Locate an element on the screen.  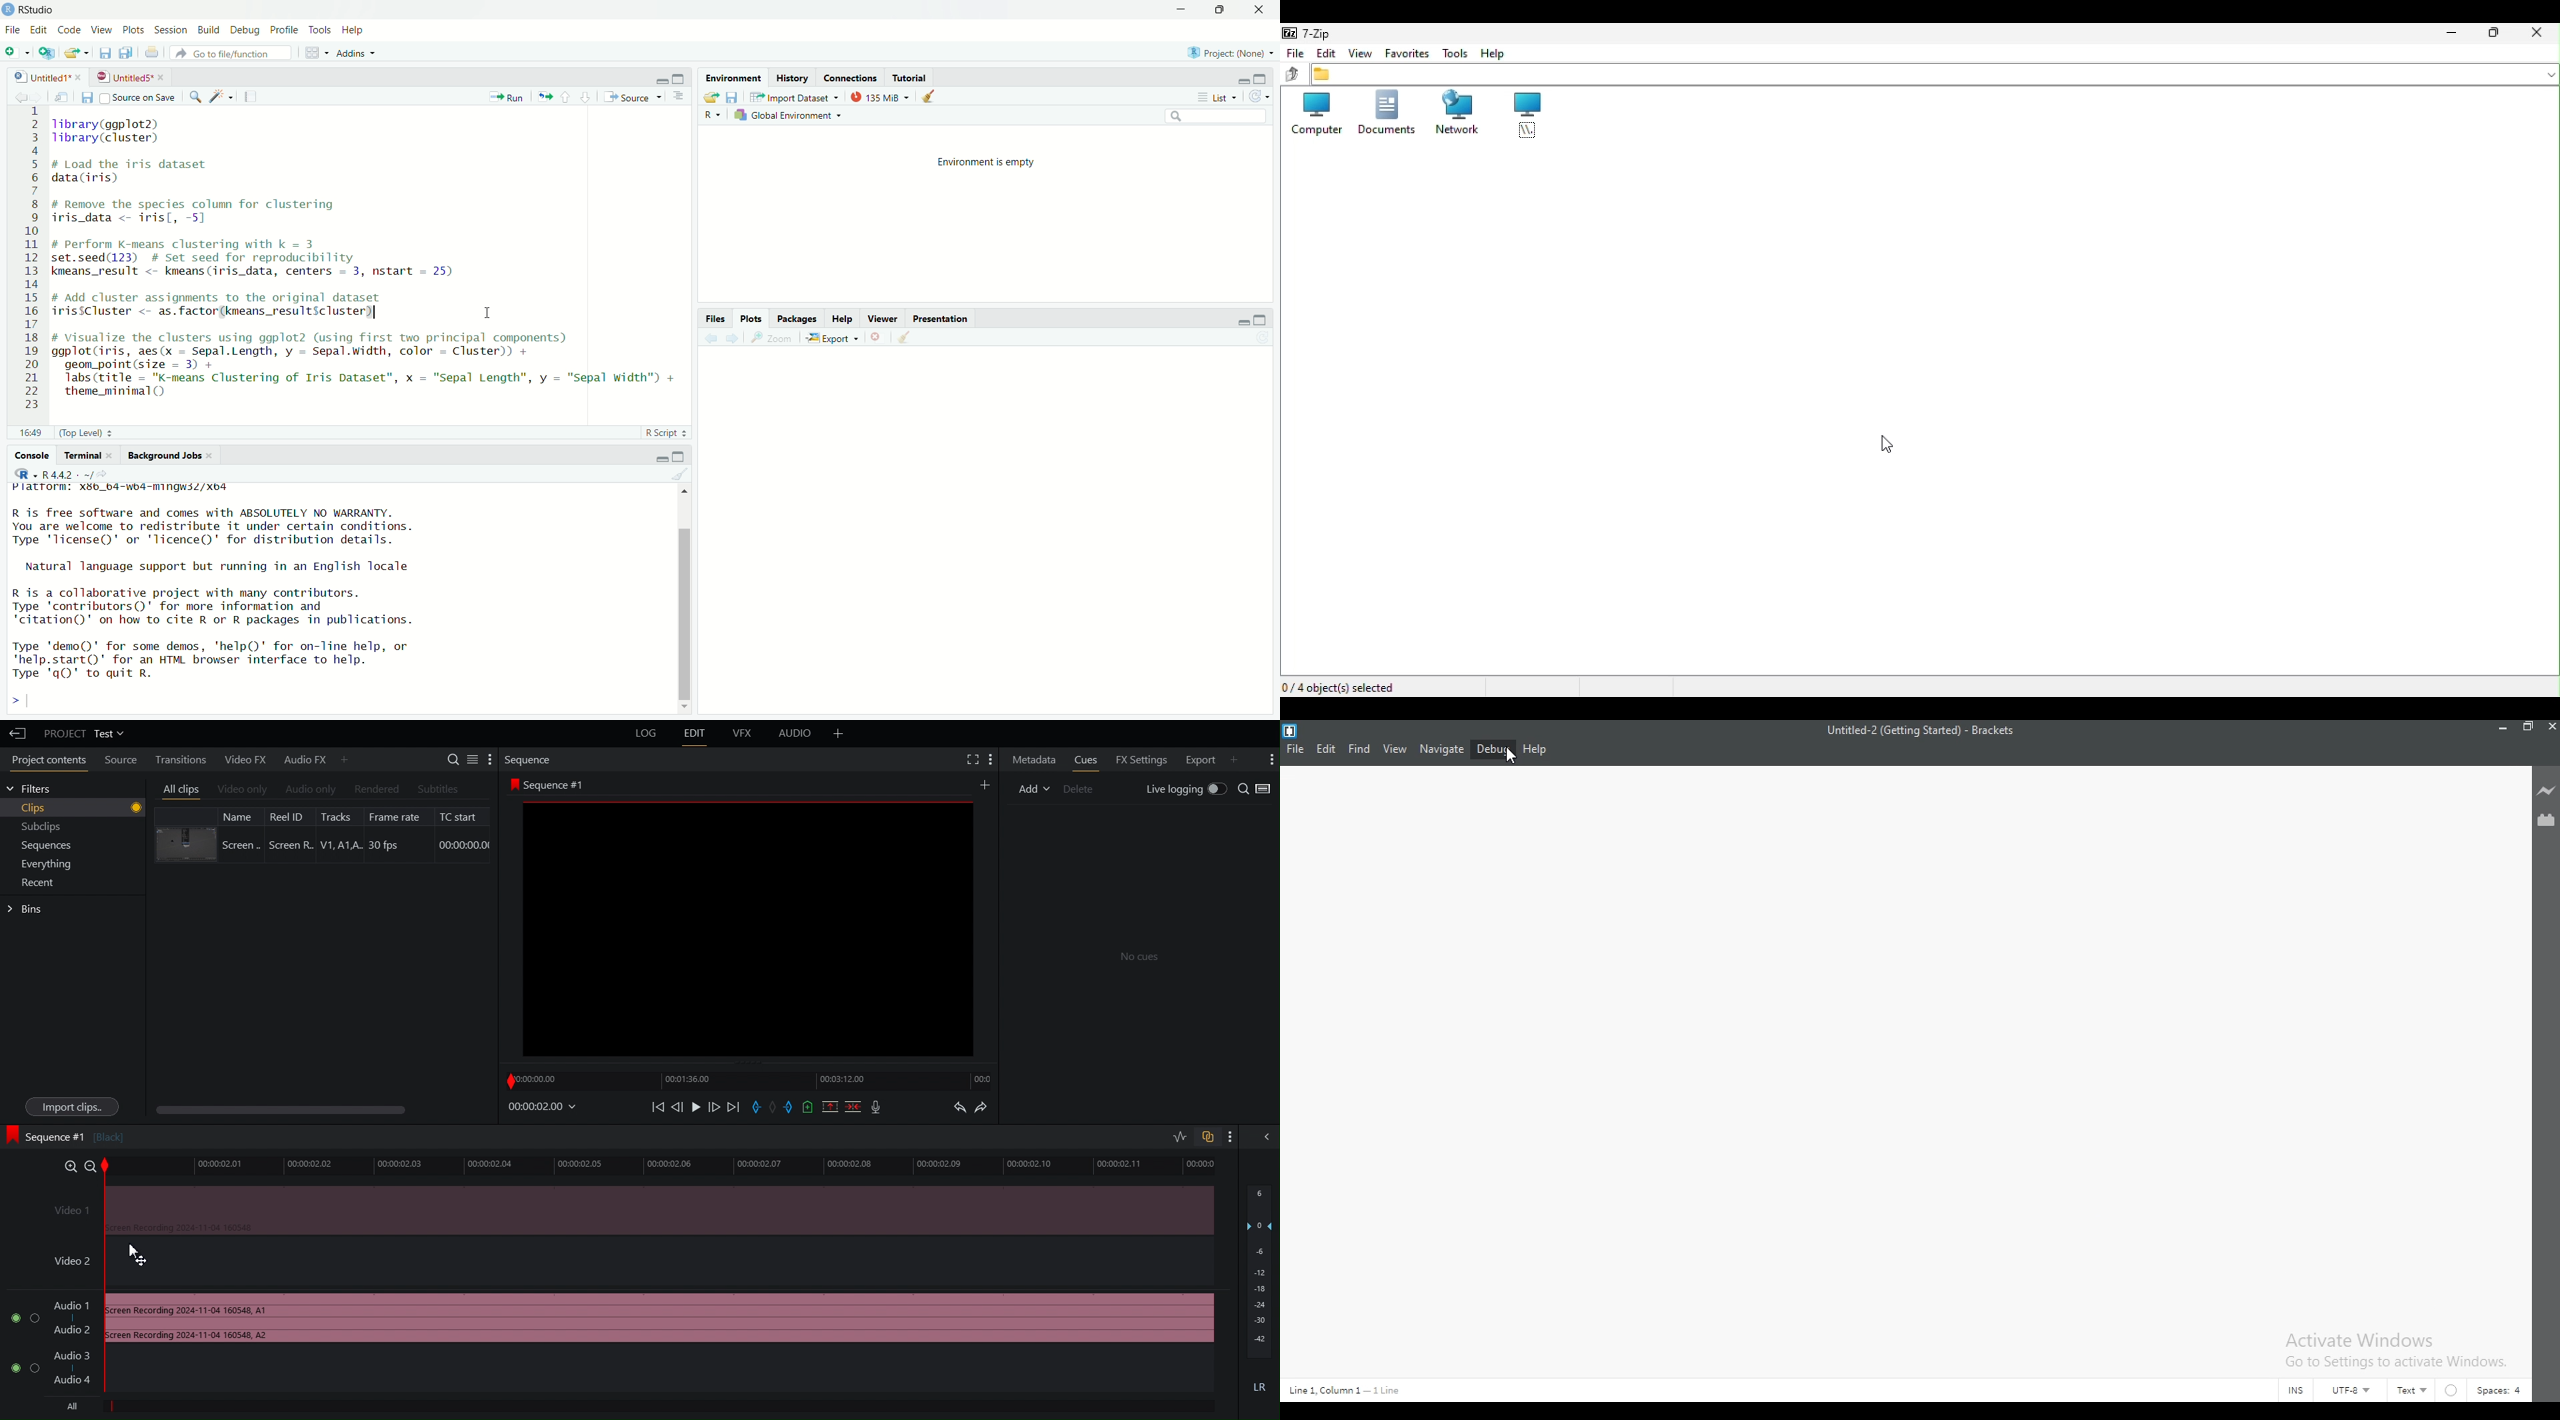
Tutorial is located at coordinates (908, 76).